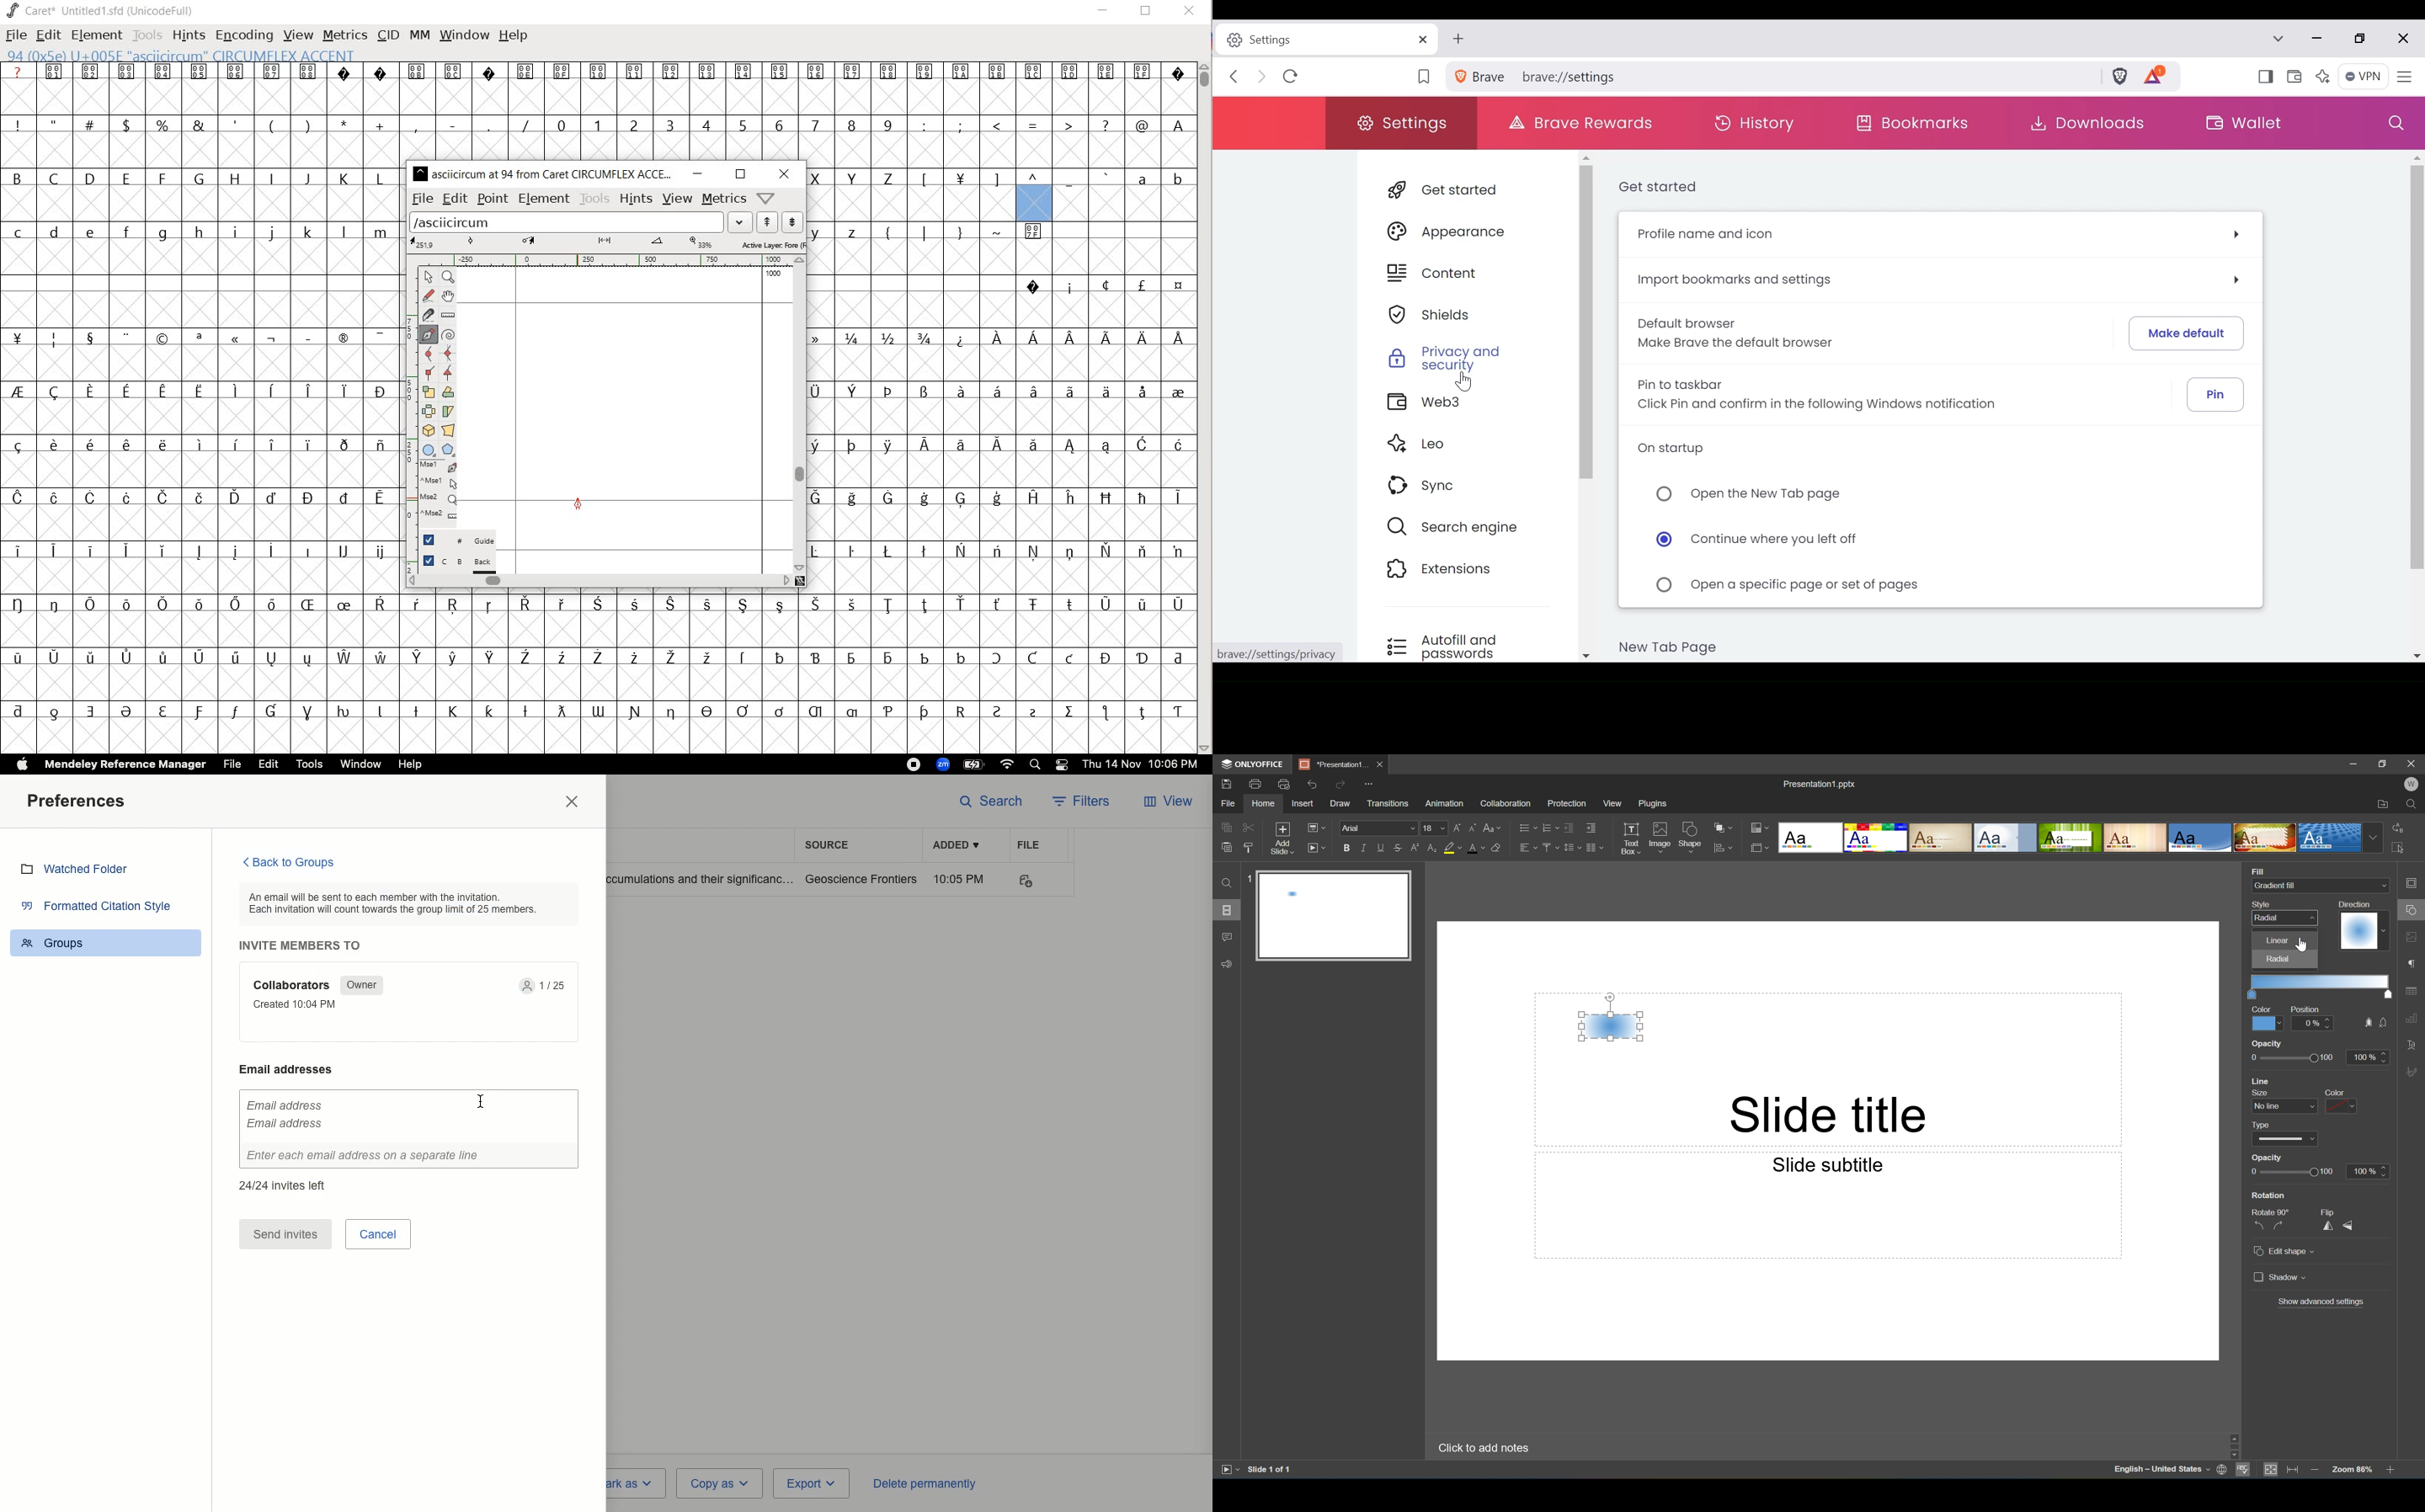  I want to click on Extensions, so click(1460, 571).